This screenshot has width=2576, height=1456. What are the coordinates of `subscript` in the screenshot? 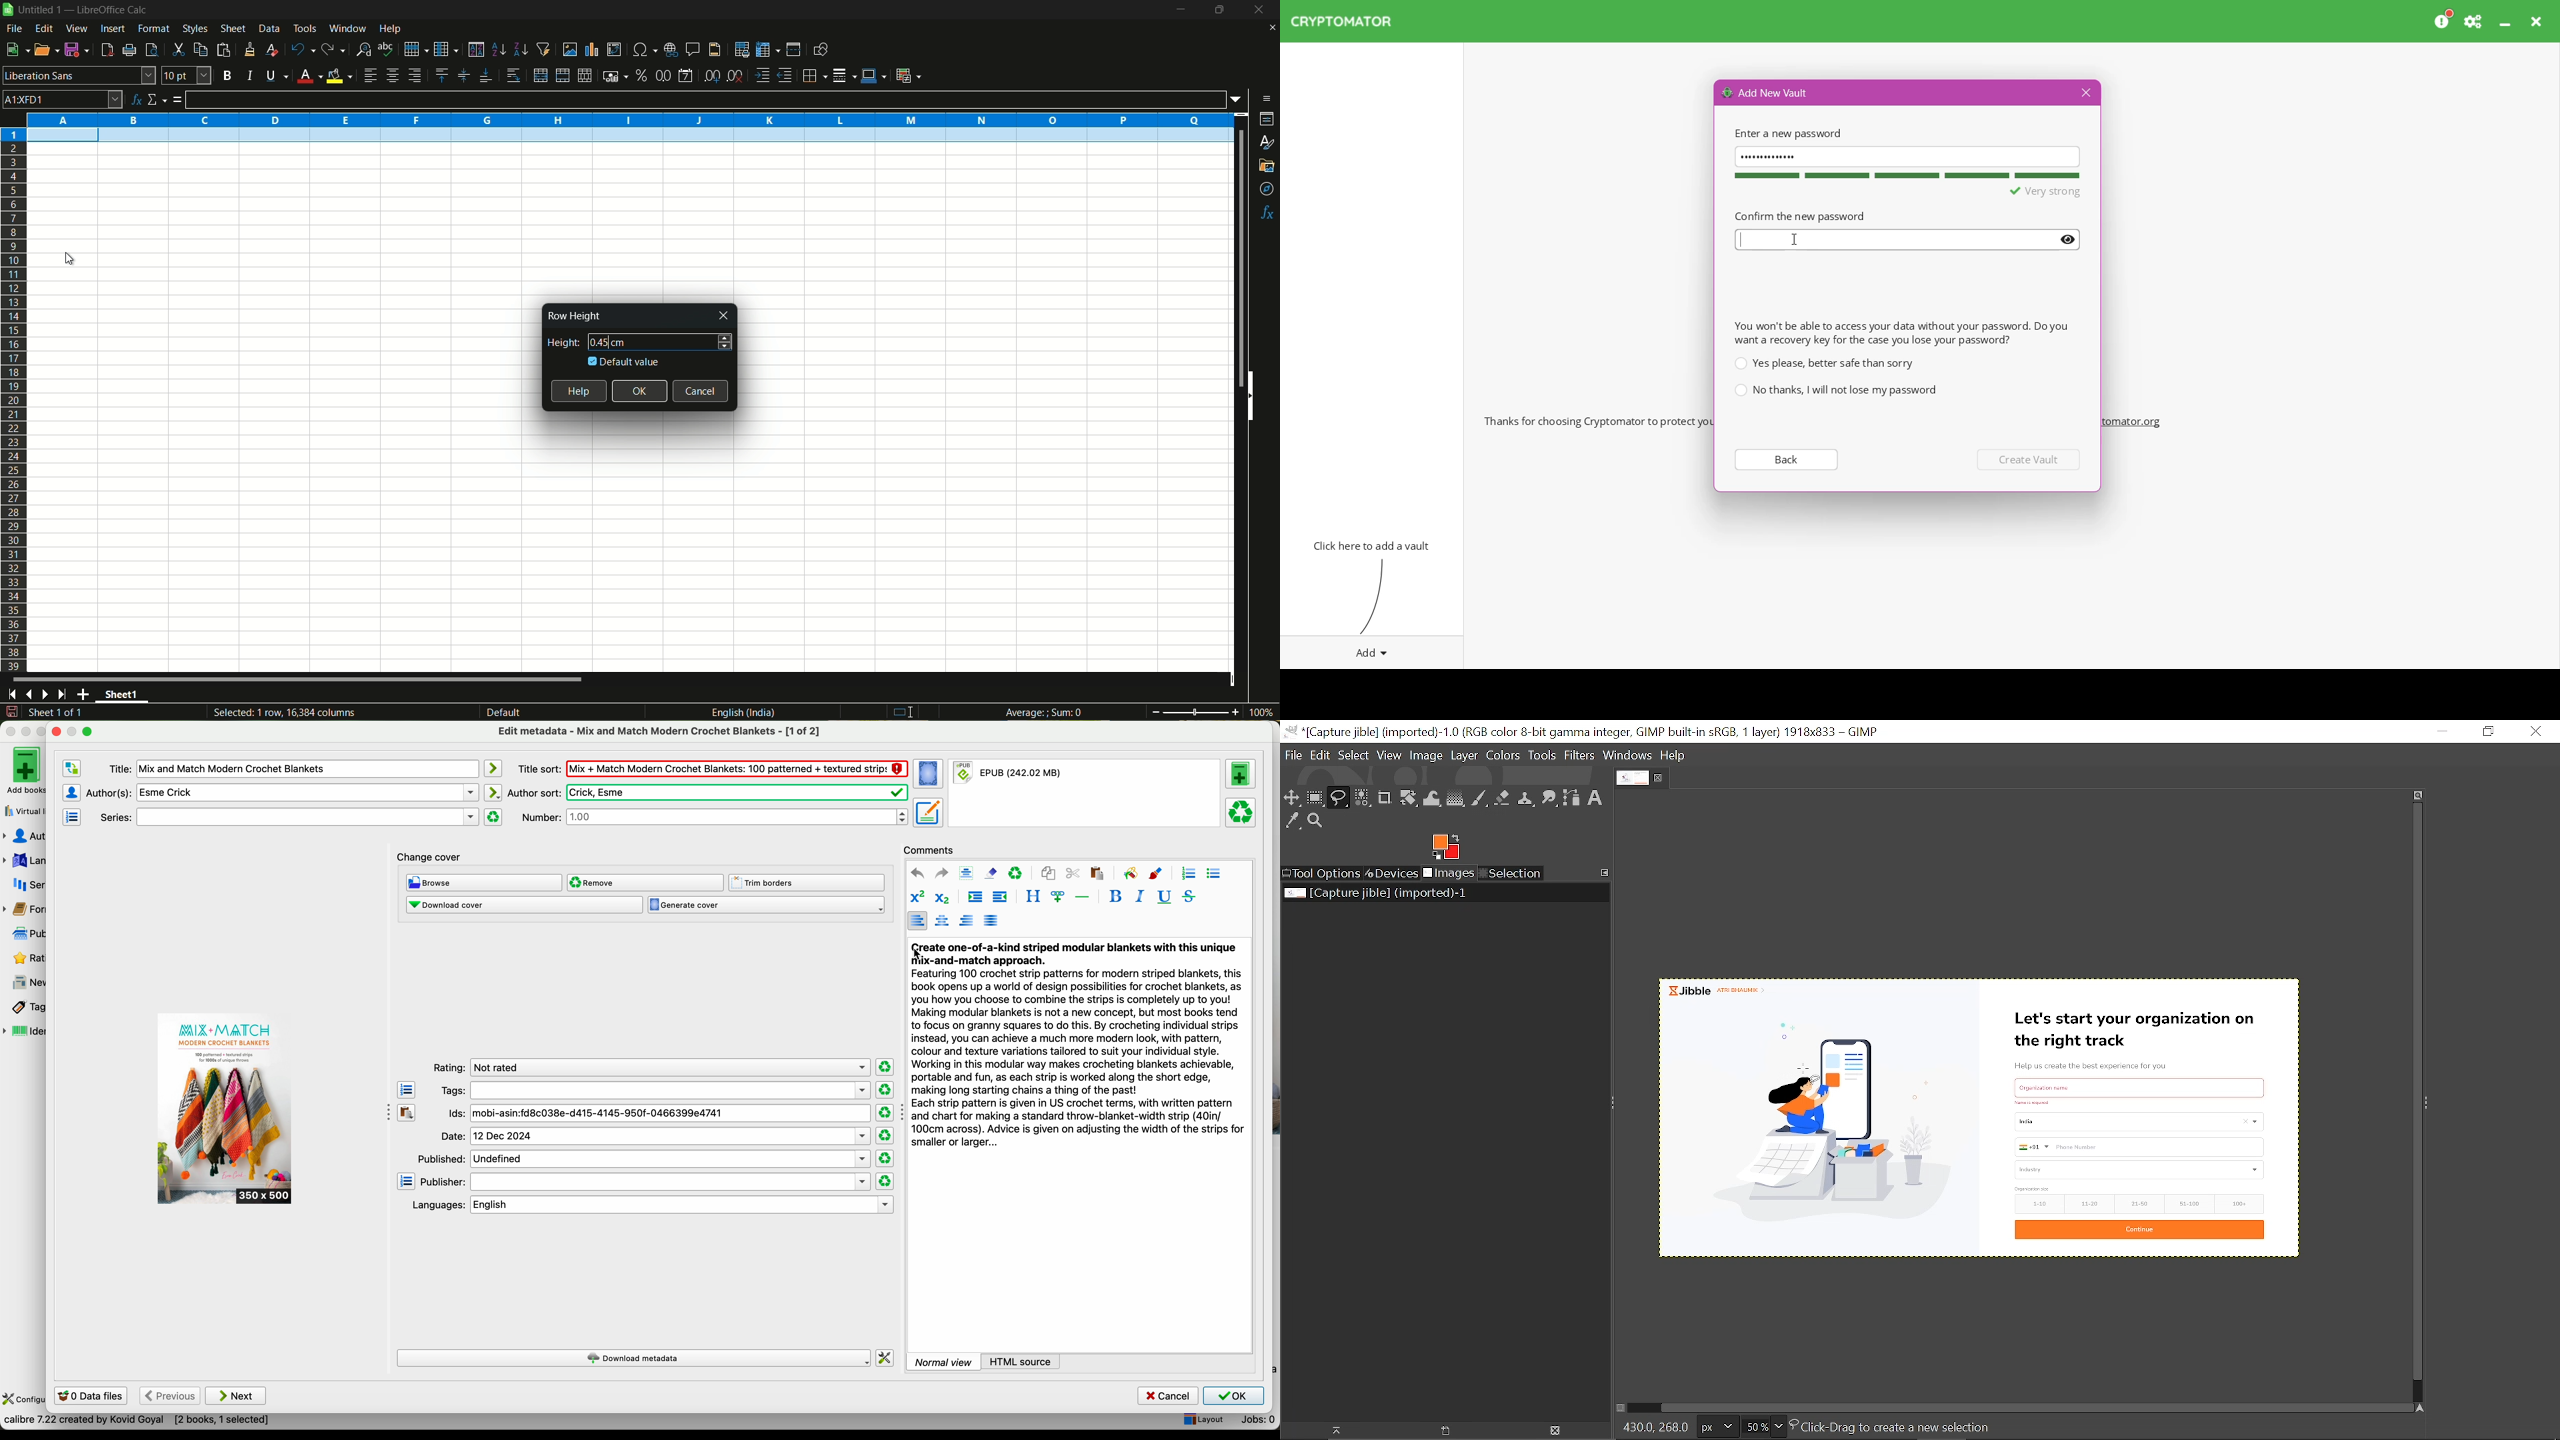 It's located at (940, 896).